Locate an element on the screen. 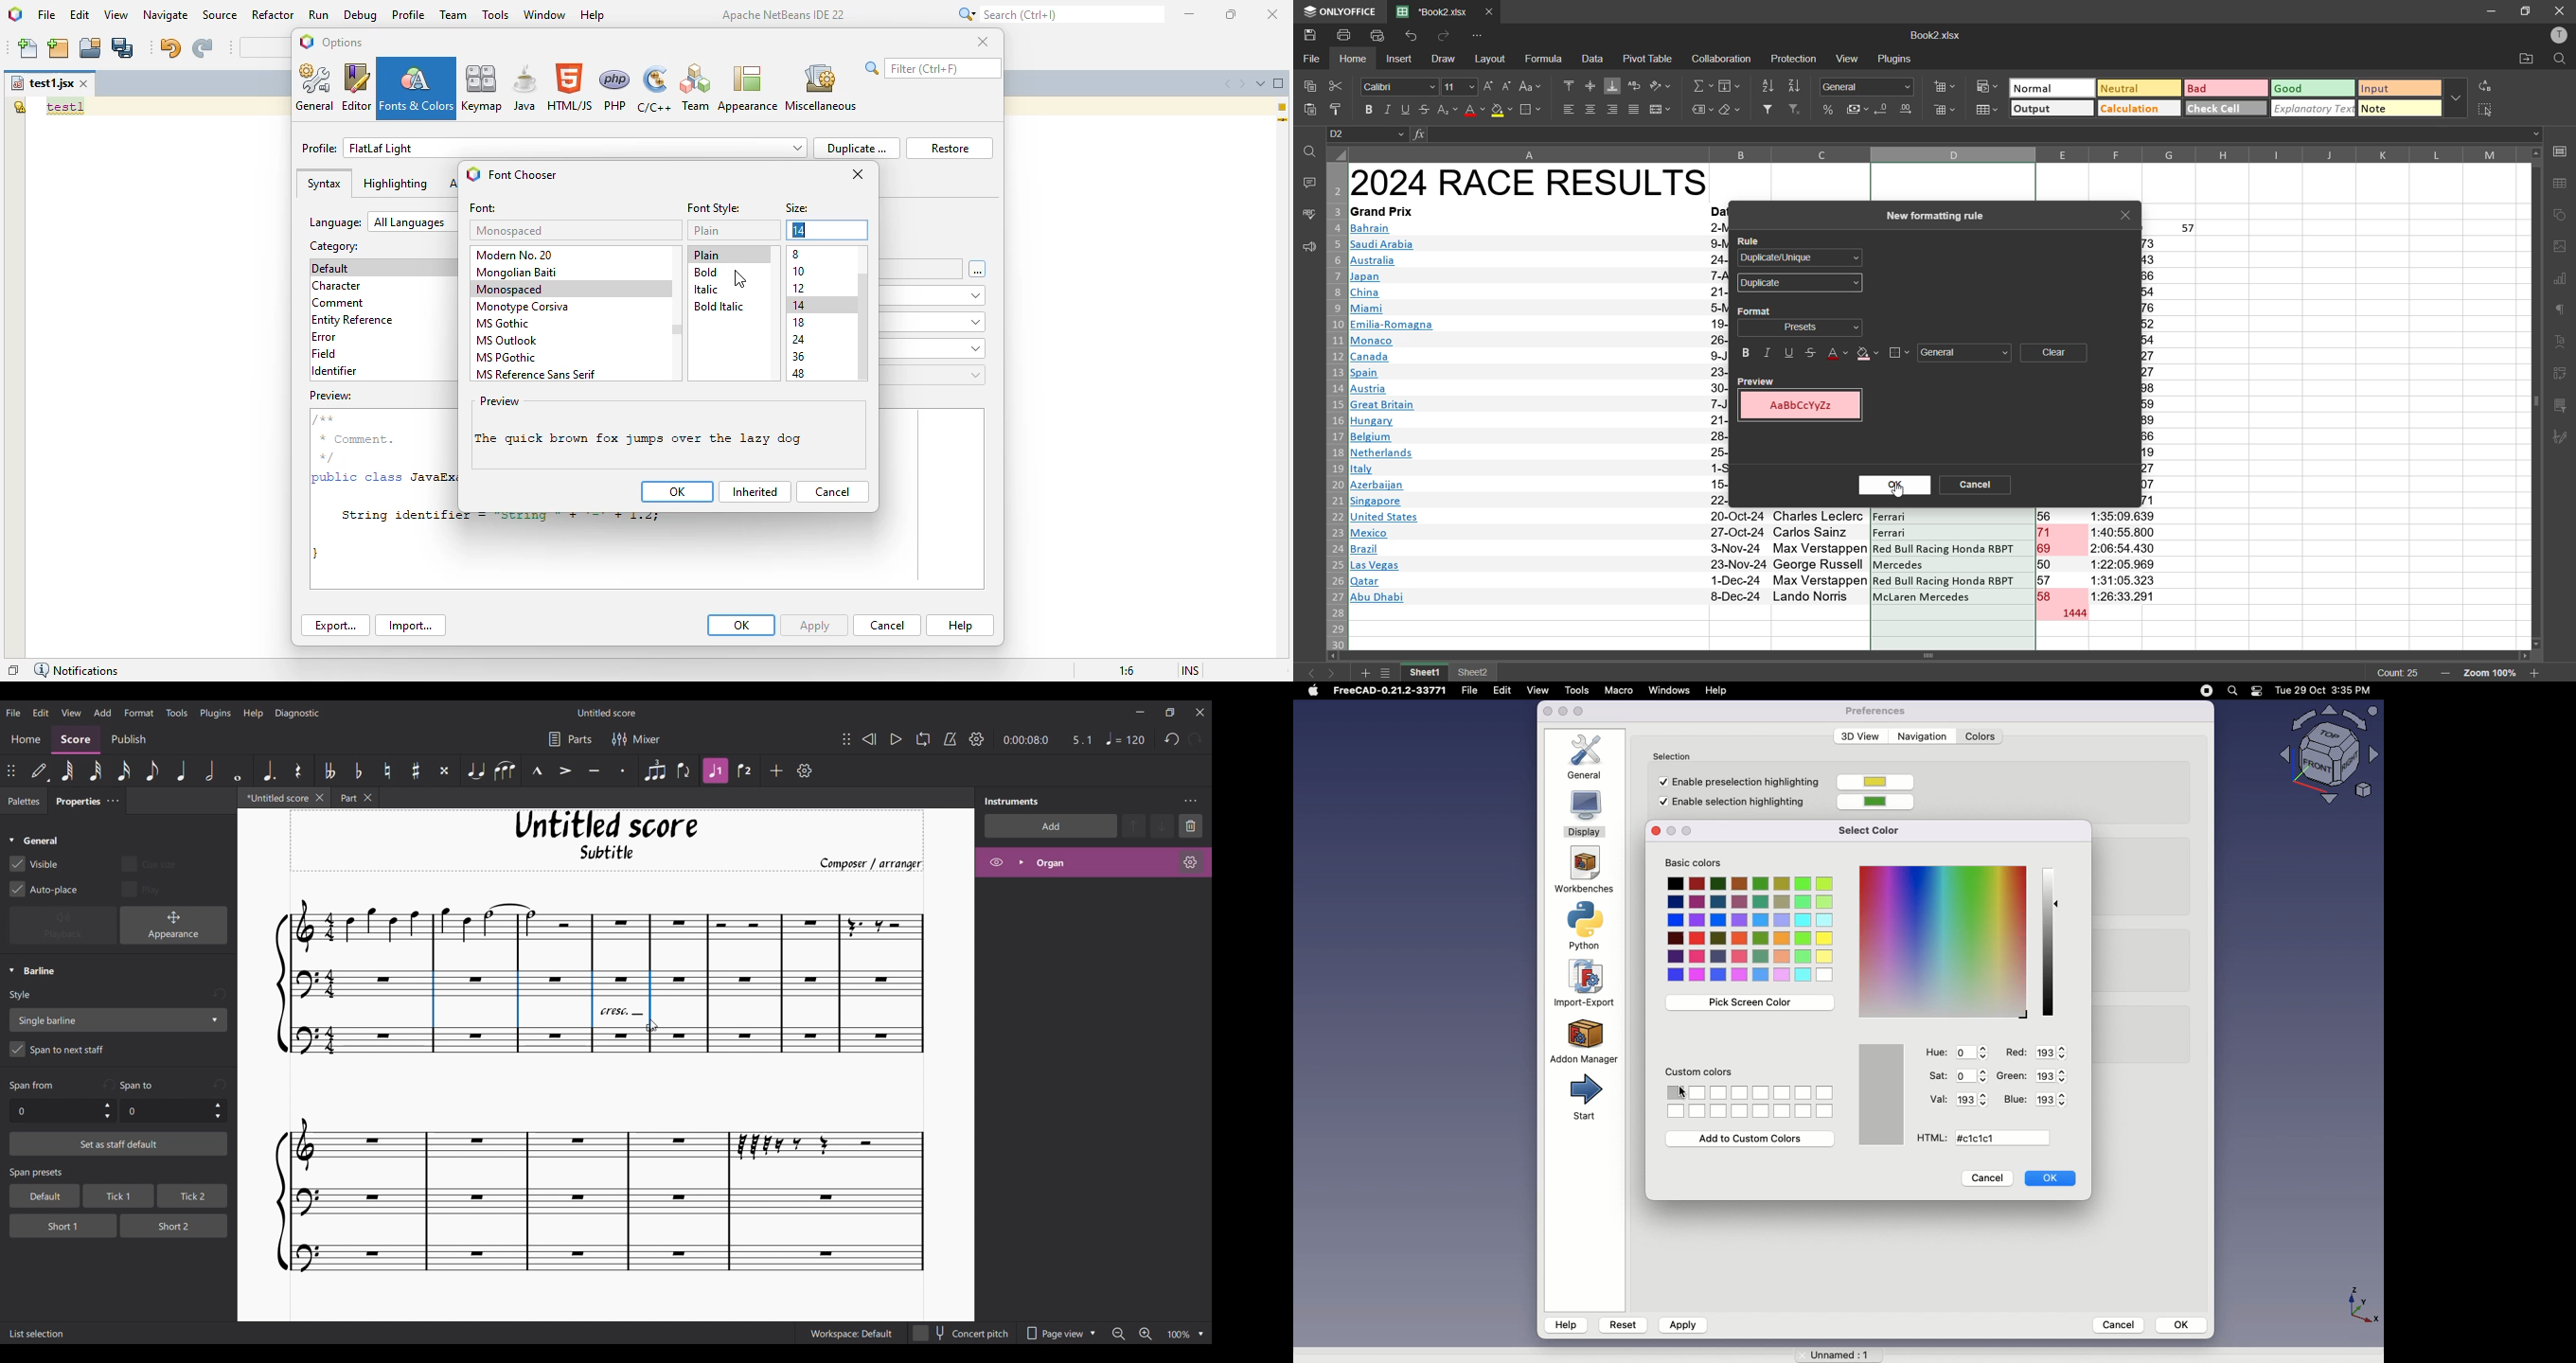 The width and height of the screenshot is (2576, 1372). Addon Manager is located at coordinates (1584, 1040).